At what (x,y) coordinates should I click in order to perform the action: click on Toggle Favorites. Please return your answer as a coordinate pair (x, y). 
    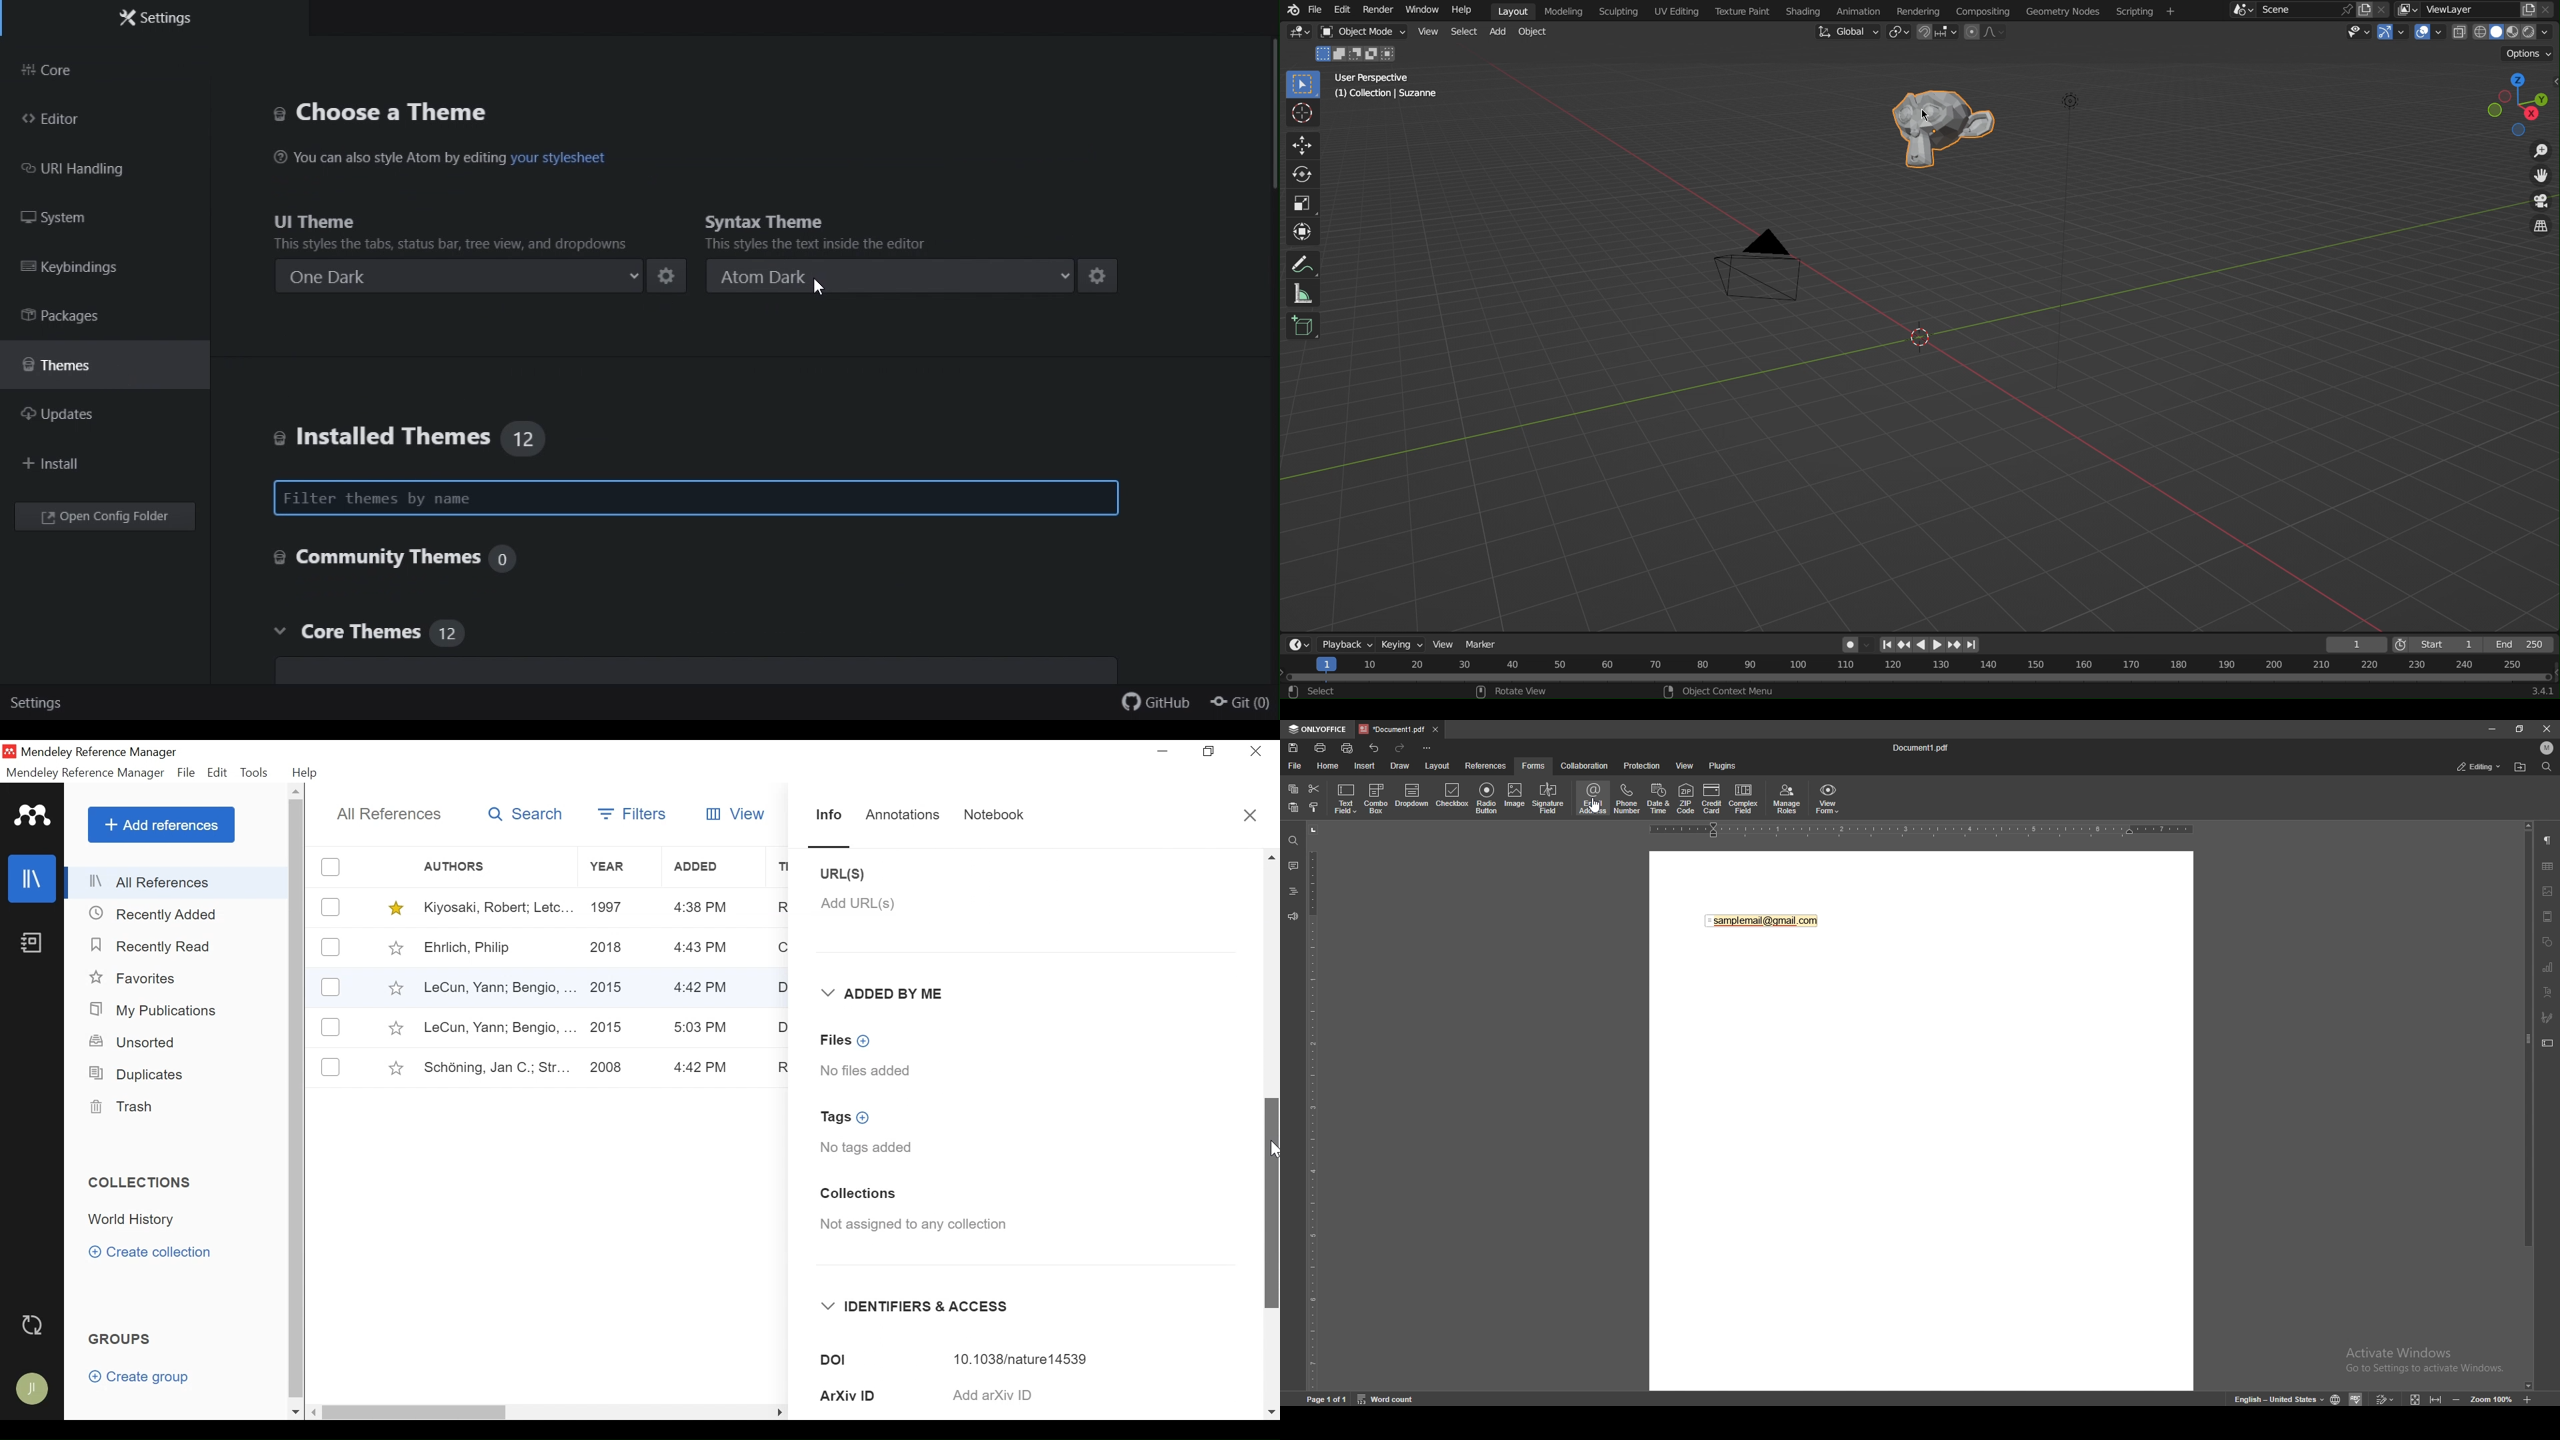
    Looking at the image, I should click on (397, 908).